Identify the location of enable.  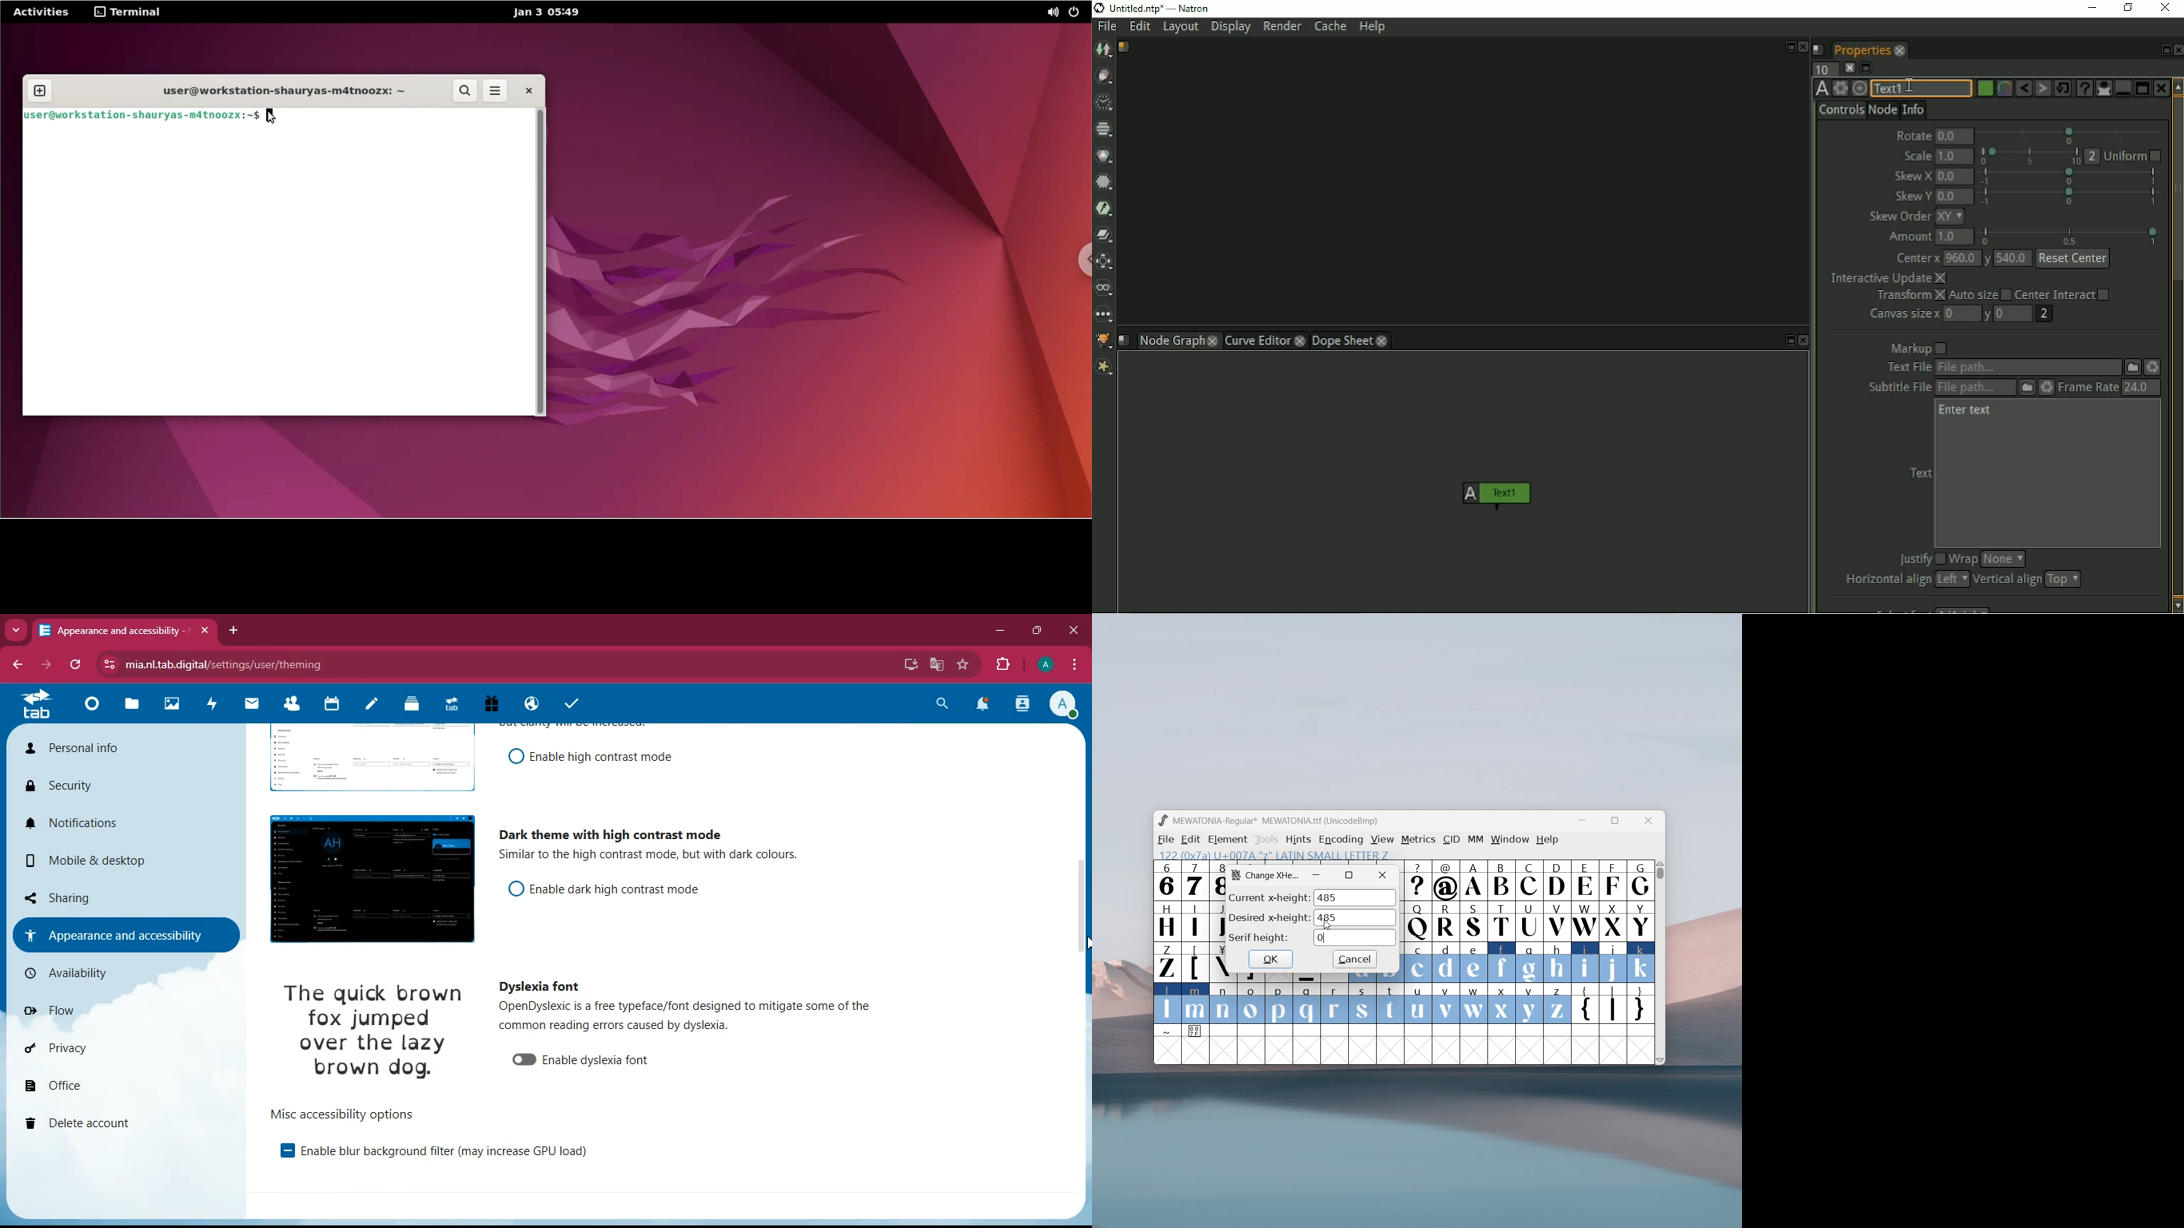
(597, 1062).